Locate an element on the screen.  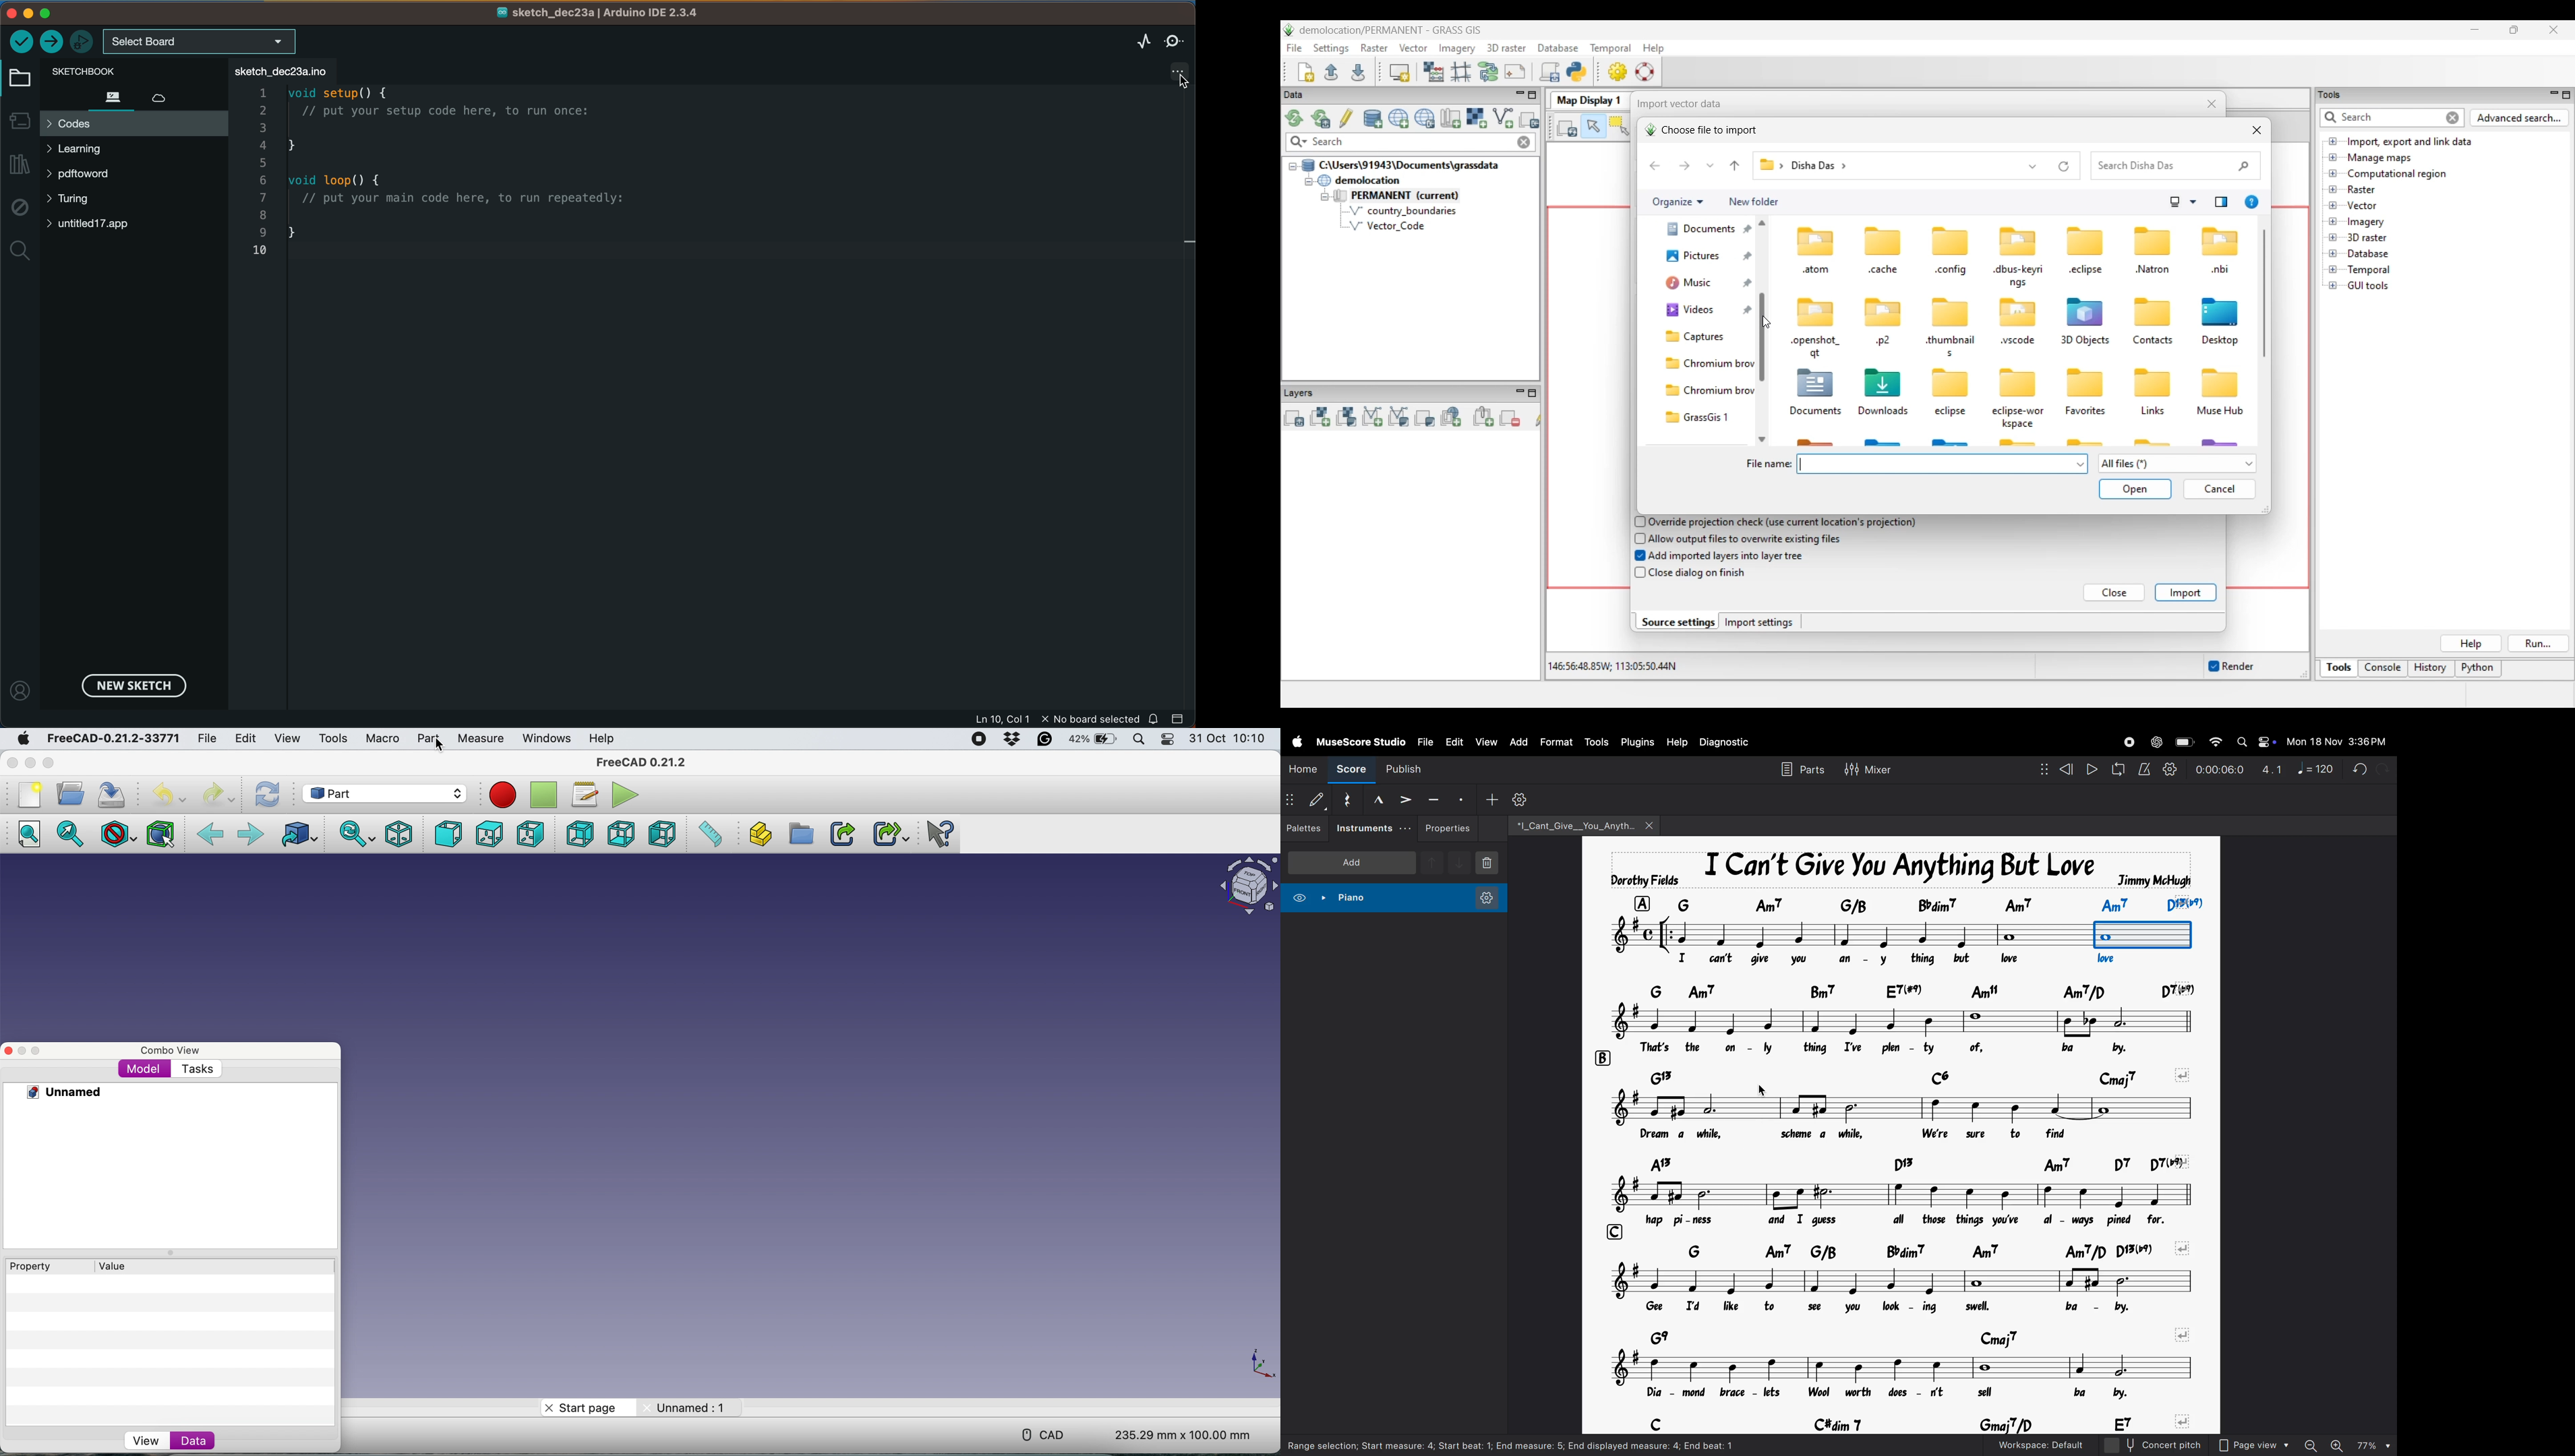
row is located at coordinates (1617, 1231).